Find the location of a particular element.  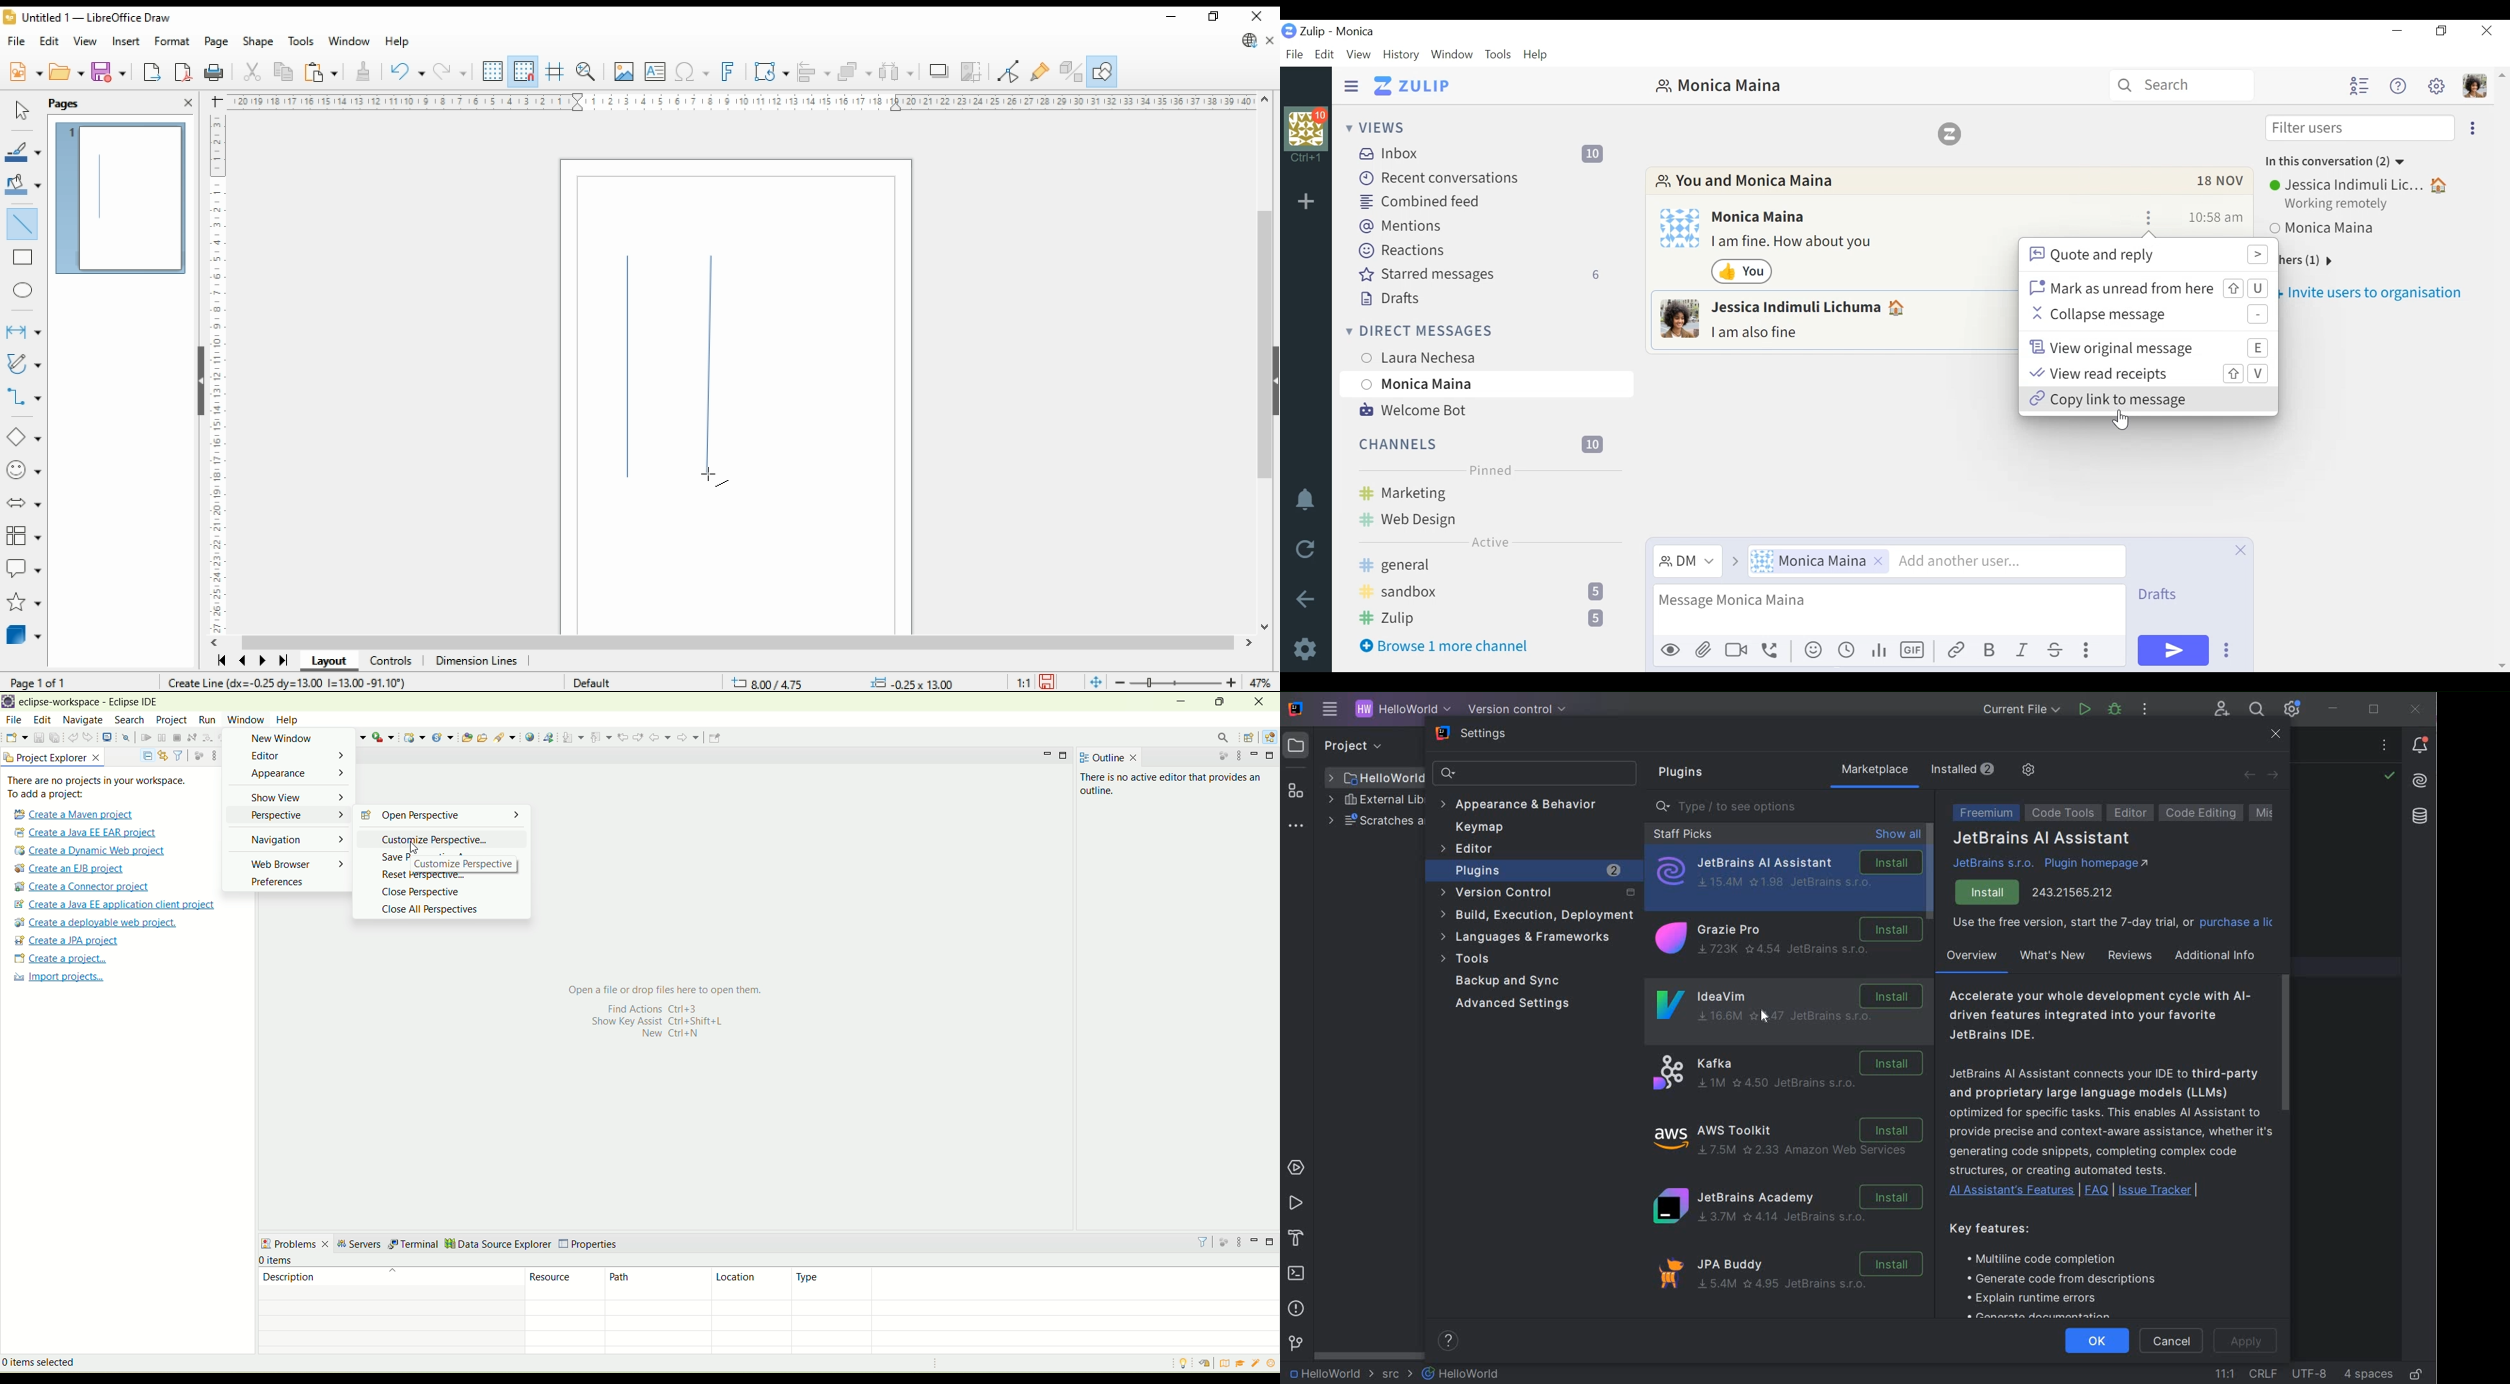

Marketing is located at coordinates (1486, 491).